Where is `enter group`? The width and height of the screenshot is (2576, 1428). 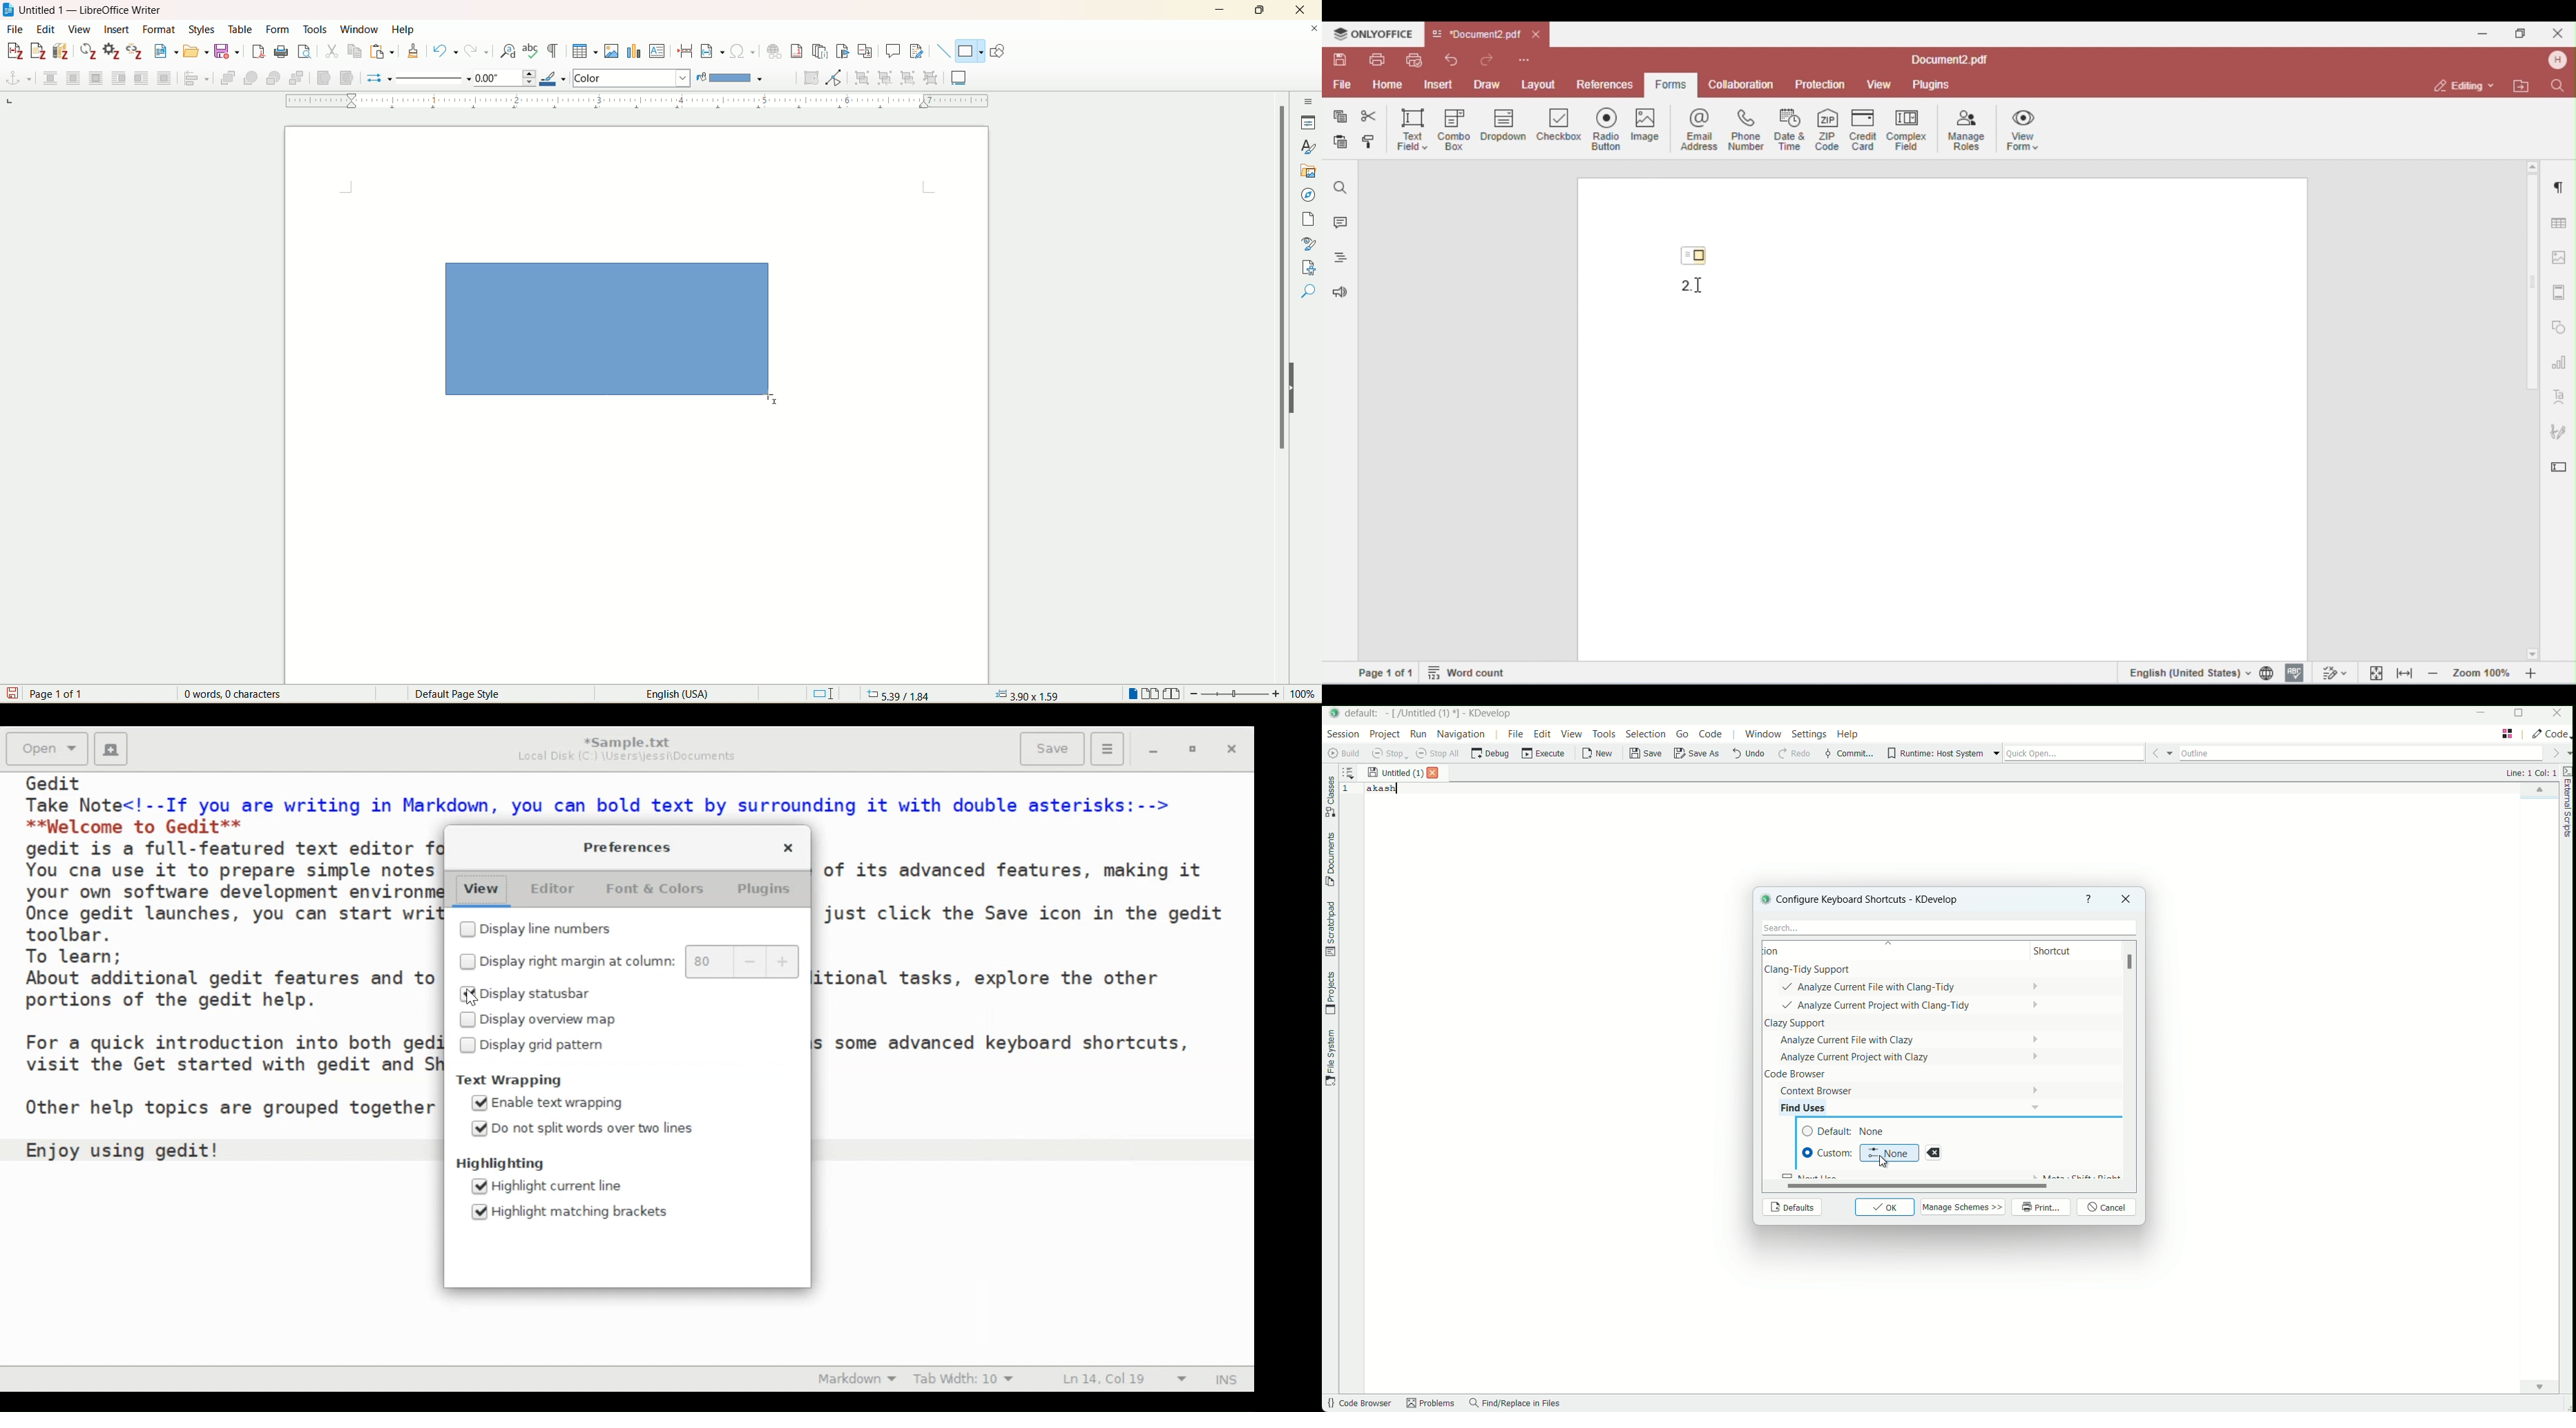
enter group is located at coordinates (888, 77).